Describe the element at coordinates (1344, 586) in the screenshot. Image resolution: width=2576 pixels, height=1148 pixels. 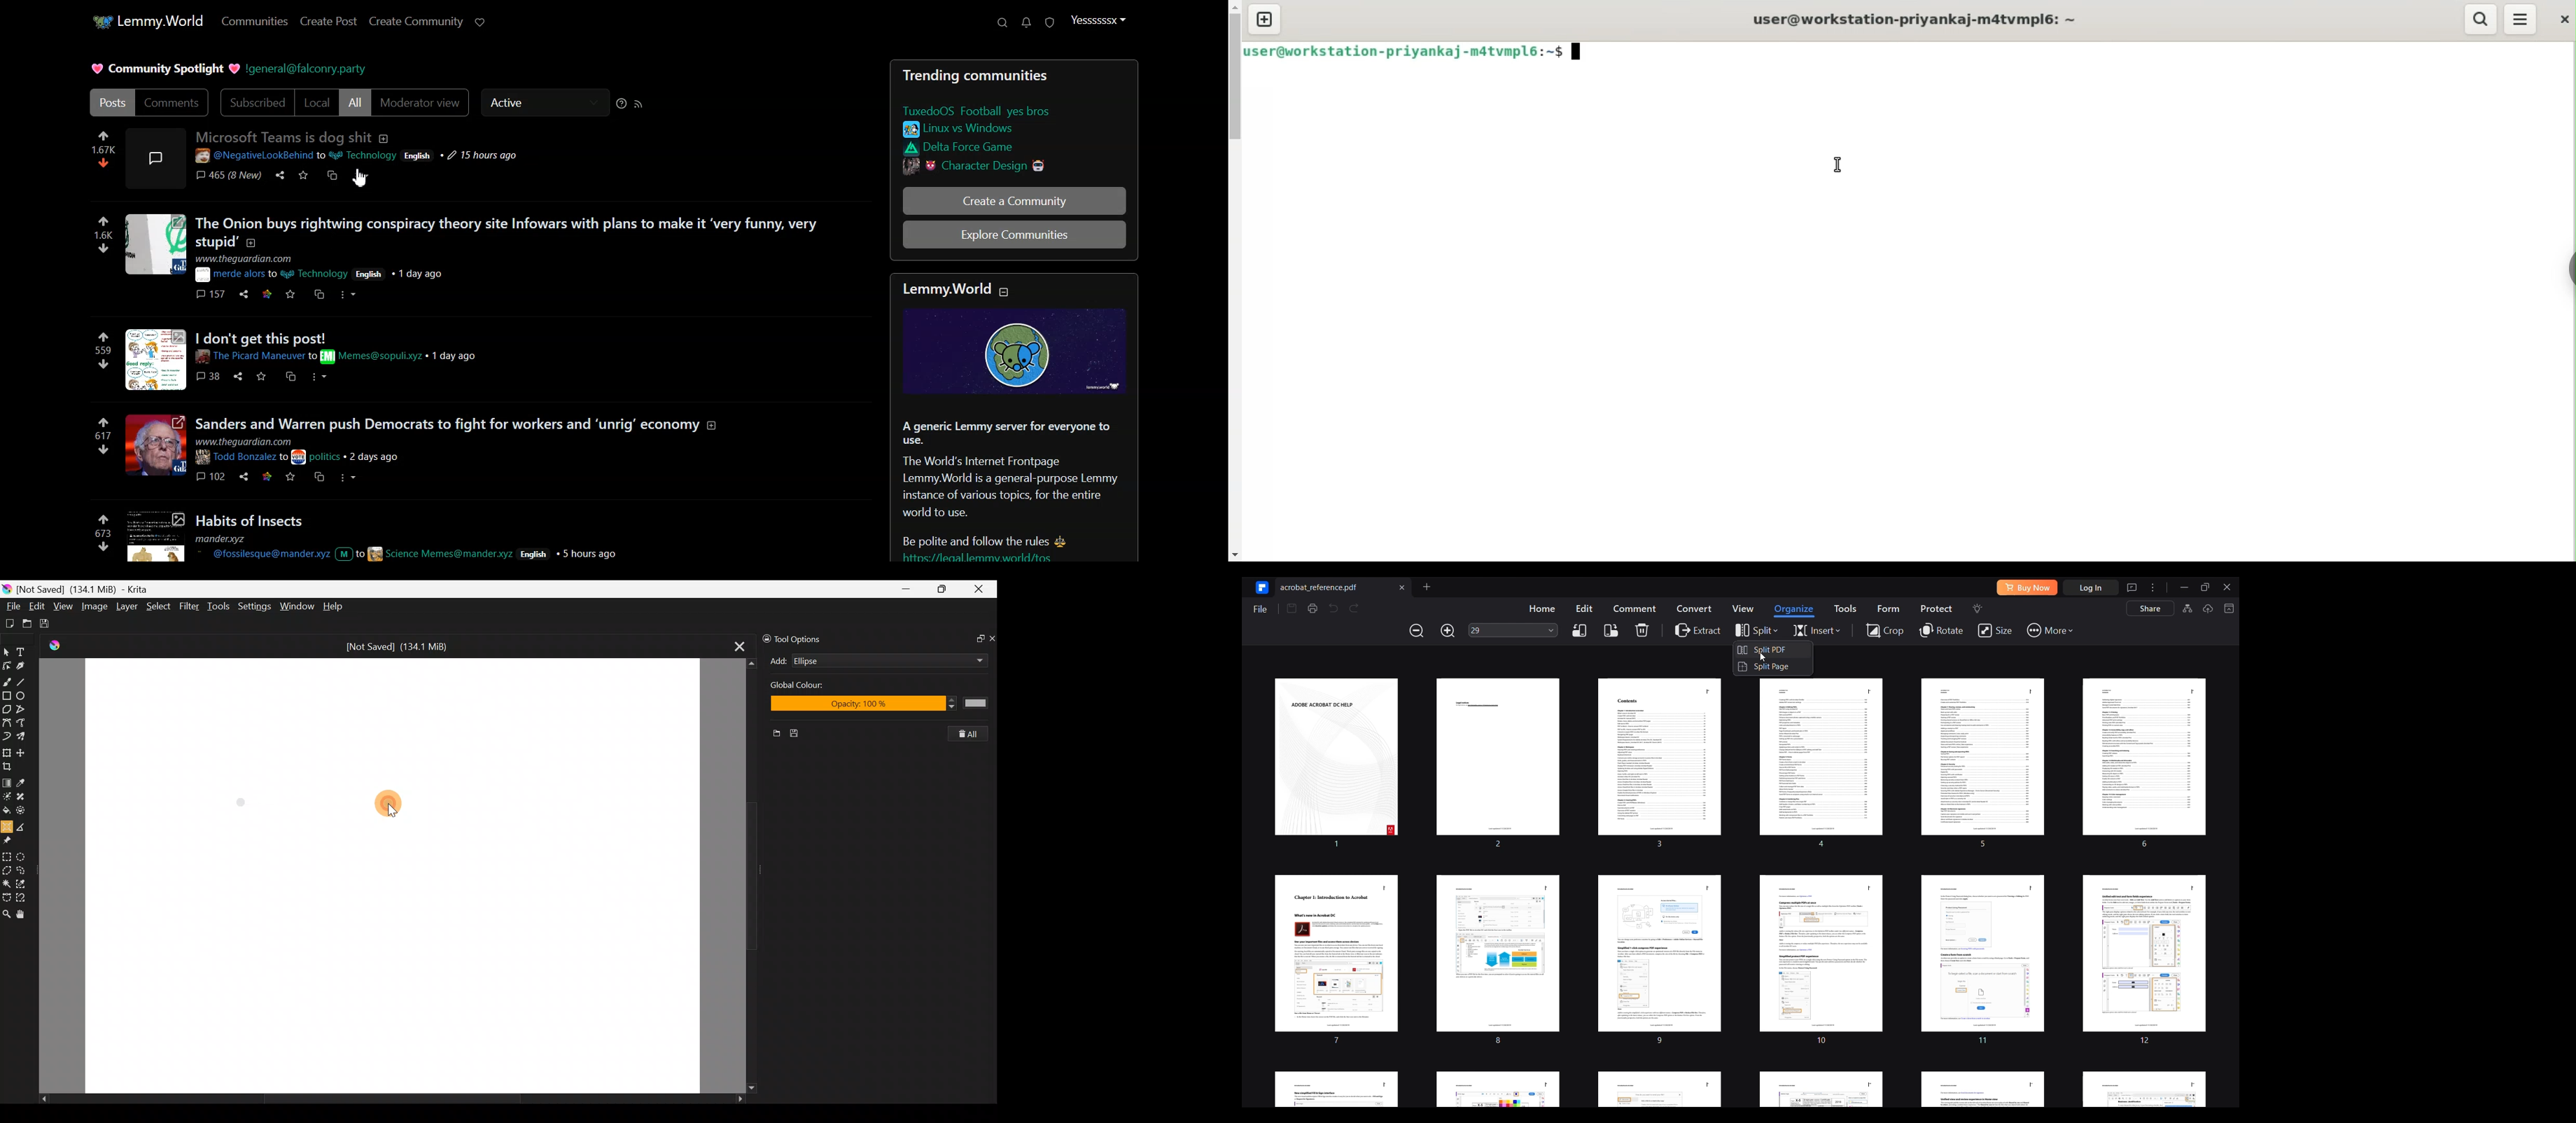
I see `Current open file` at that location.